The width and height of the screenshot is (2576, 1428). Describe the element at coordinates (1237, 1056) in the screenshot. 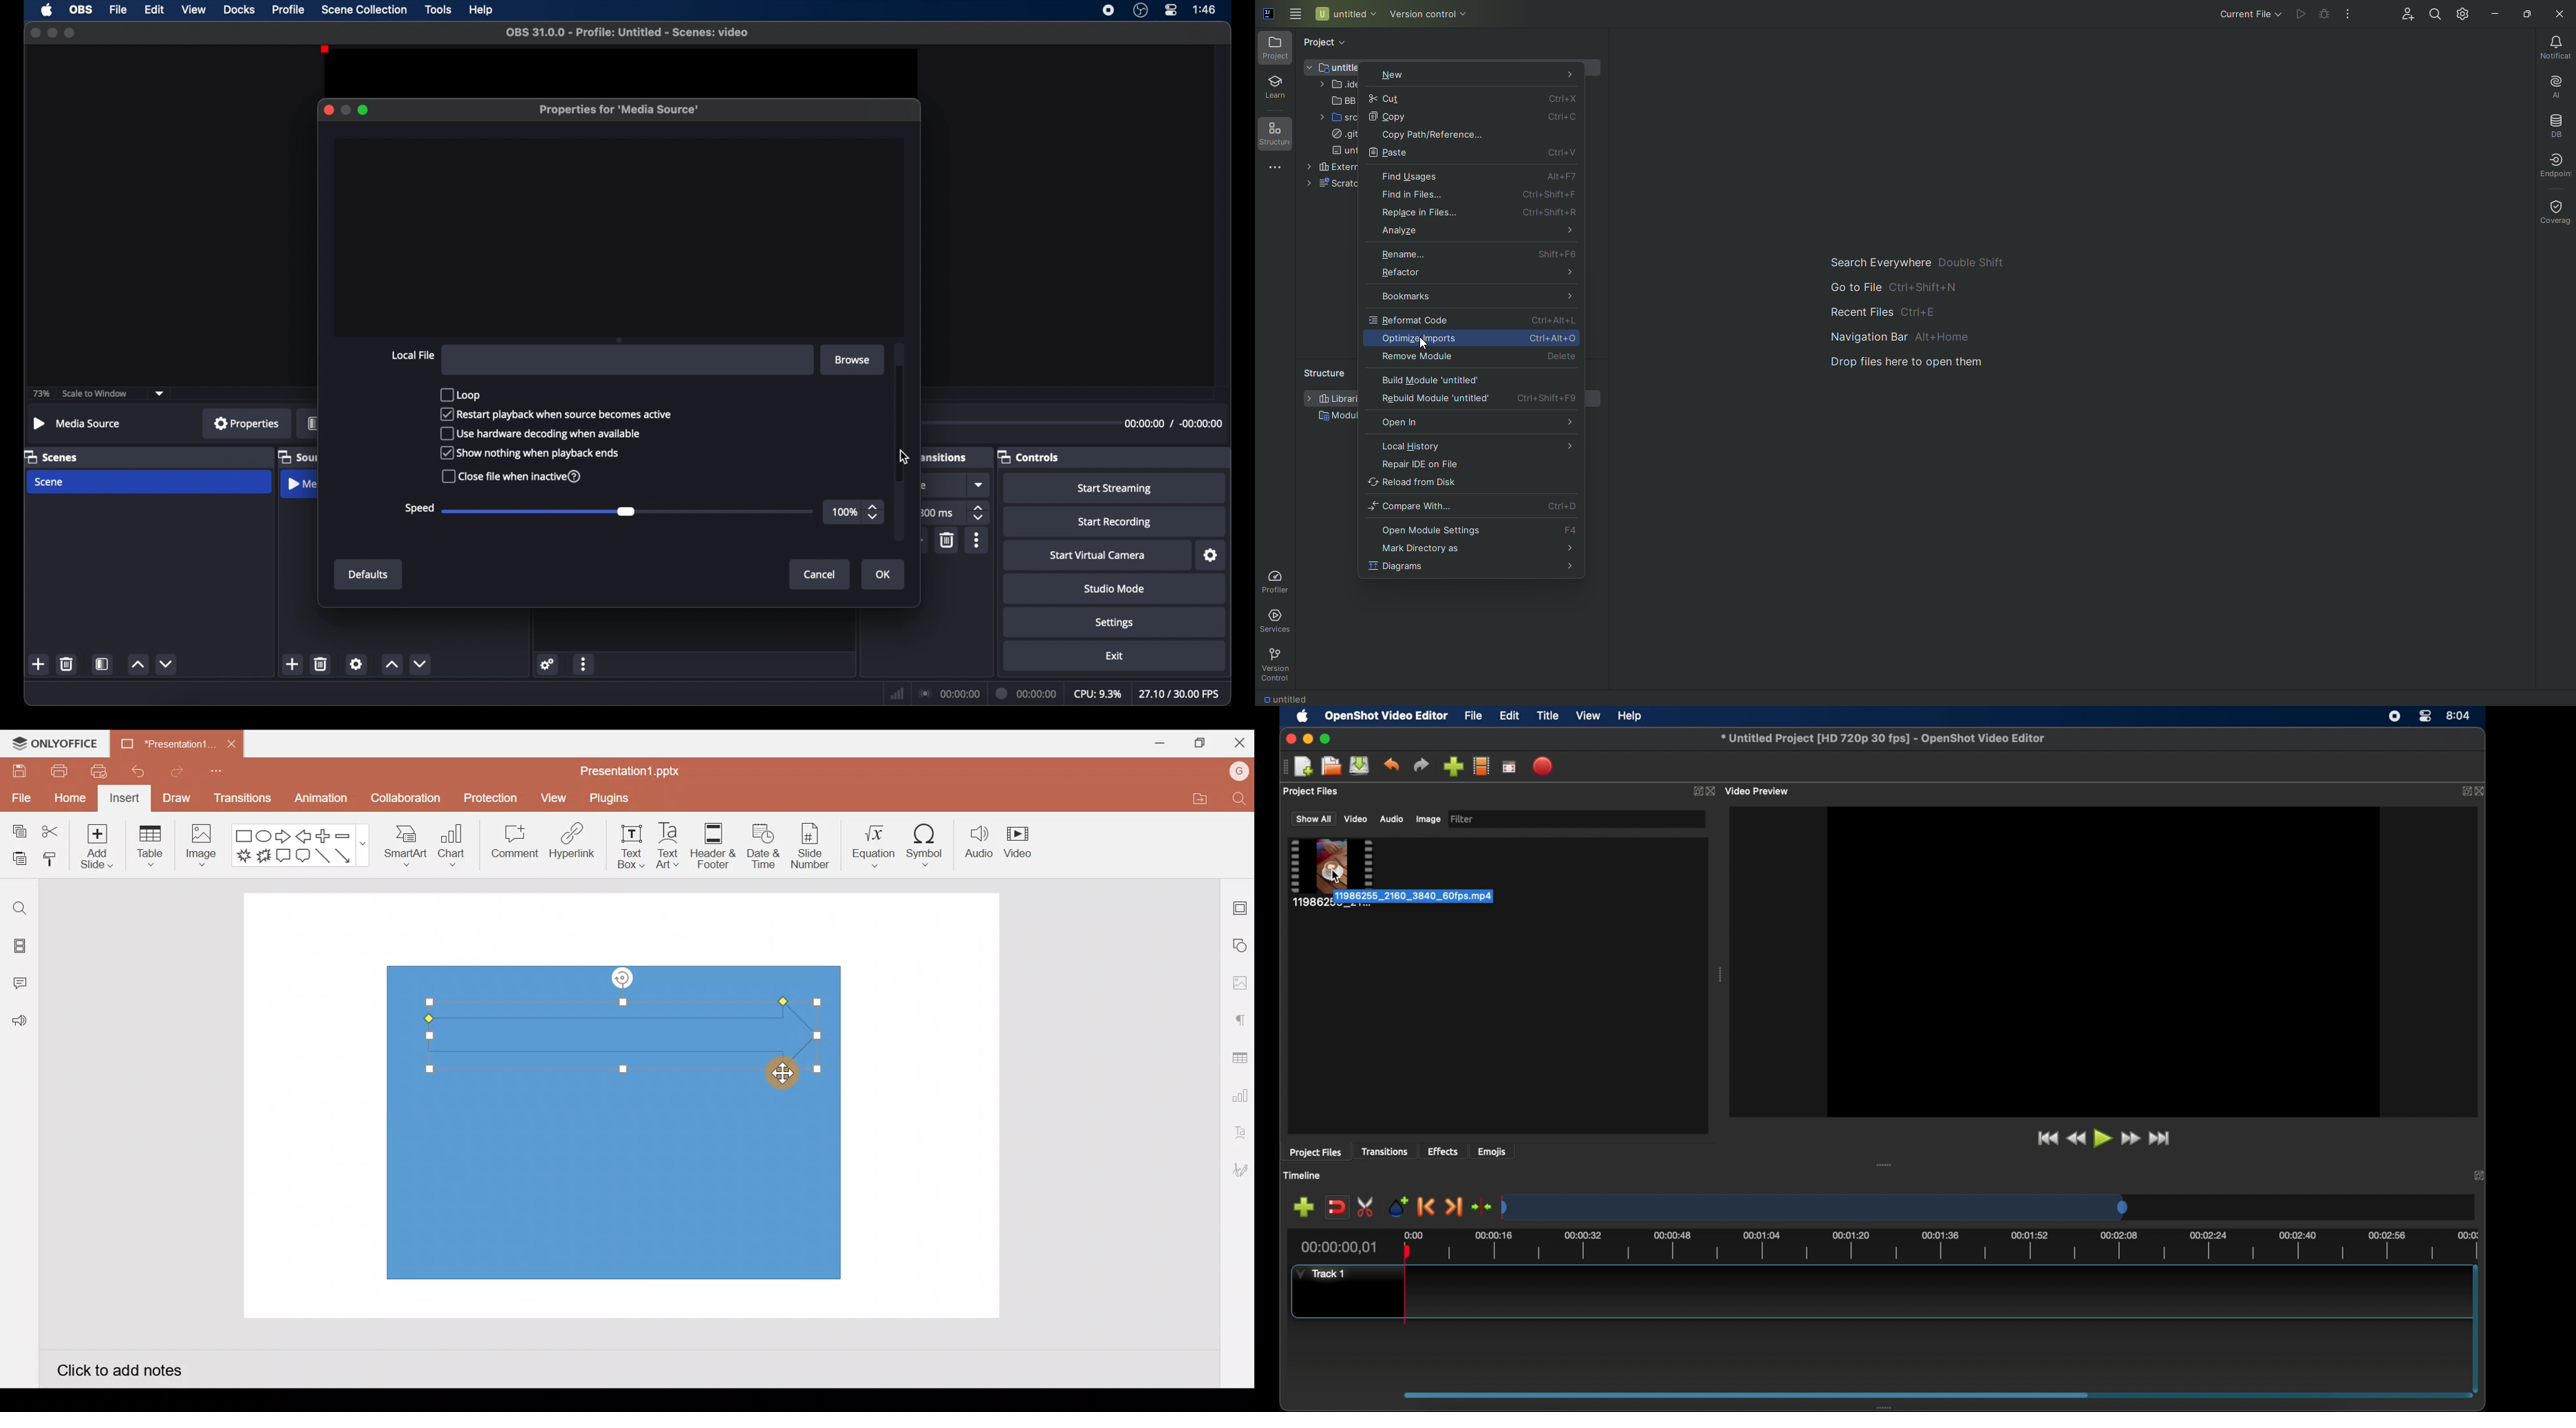

I see `Table settings` at that location.